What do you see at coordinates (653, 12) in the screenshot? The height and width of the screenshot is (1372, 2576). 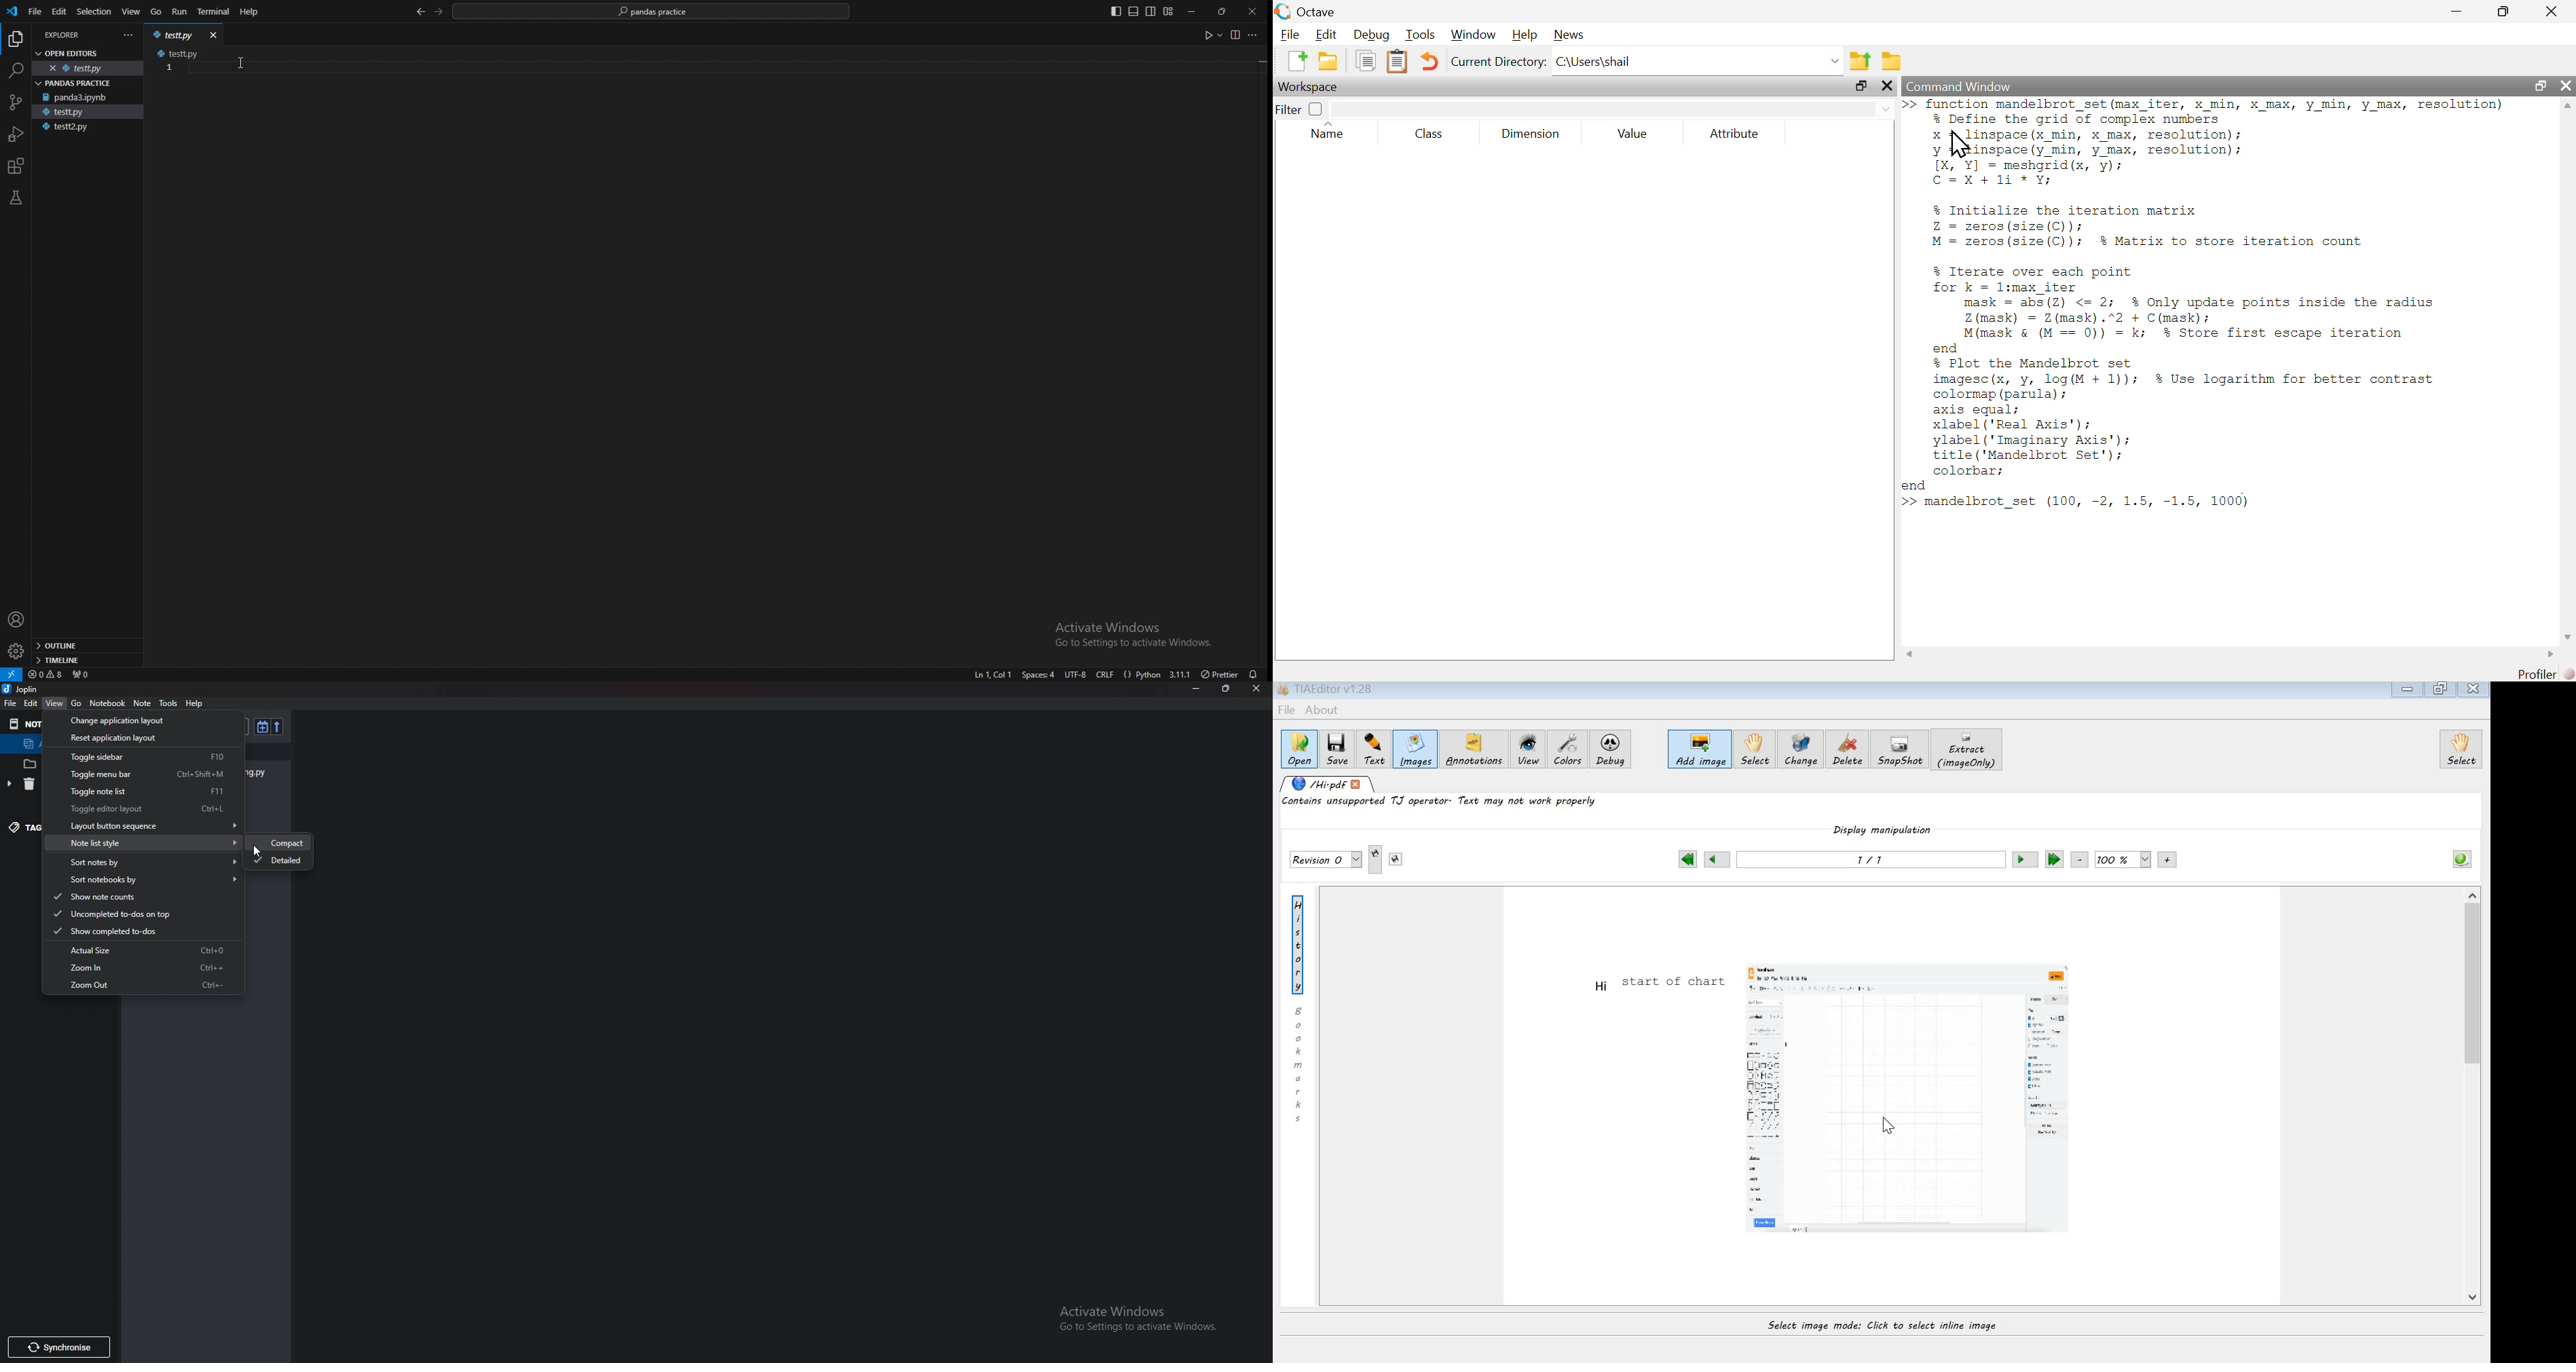 I see `pandas practice` at bounding box center [653, 12].